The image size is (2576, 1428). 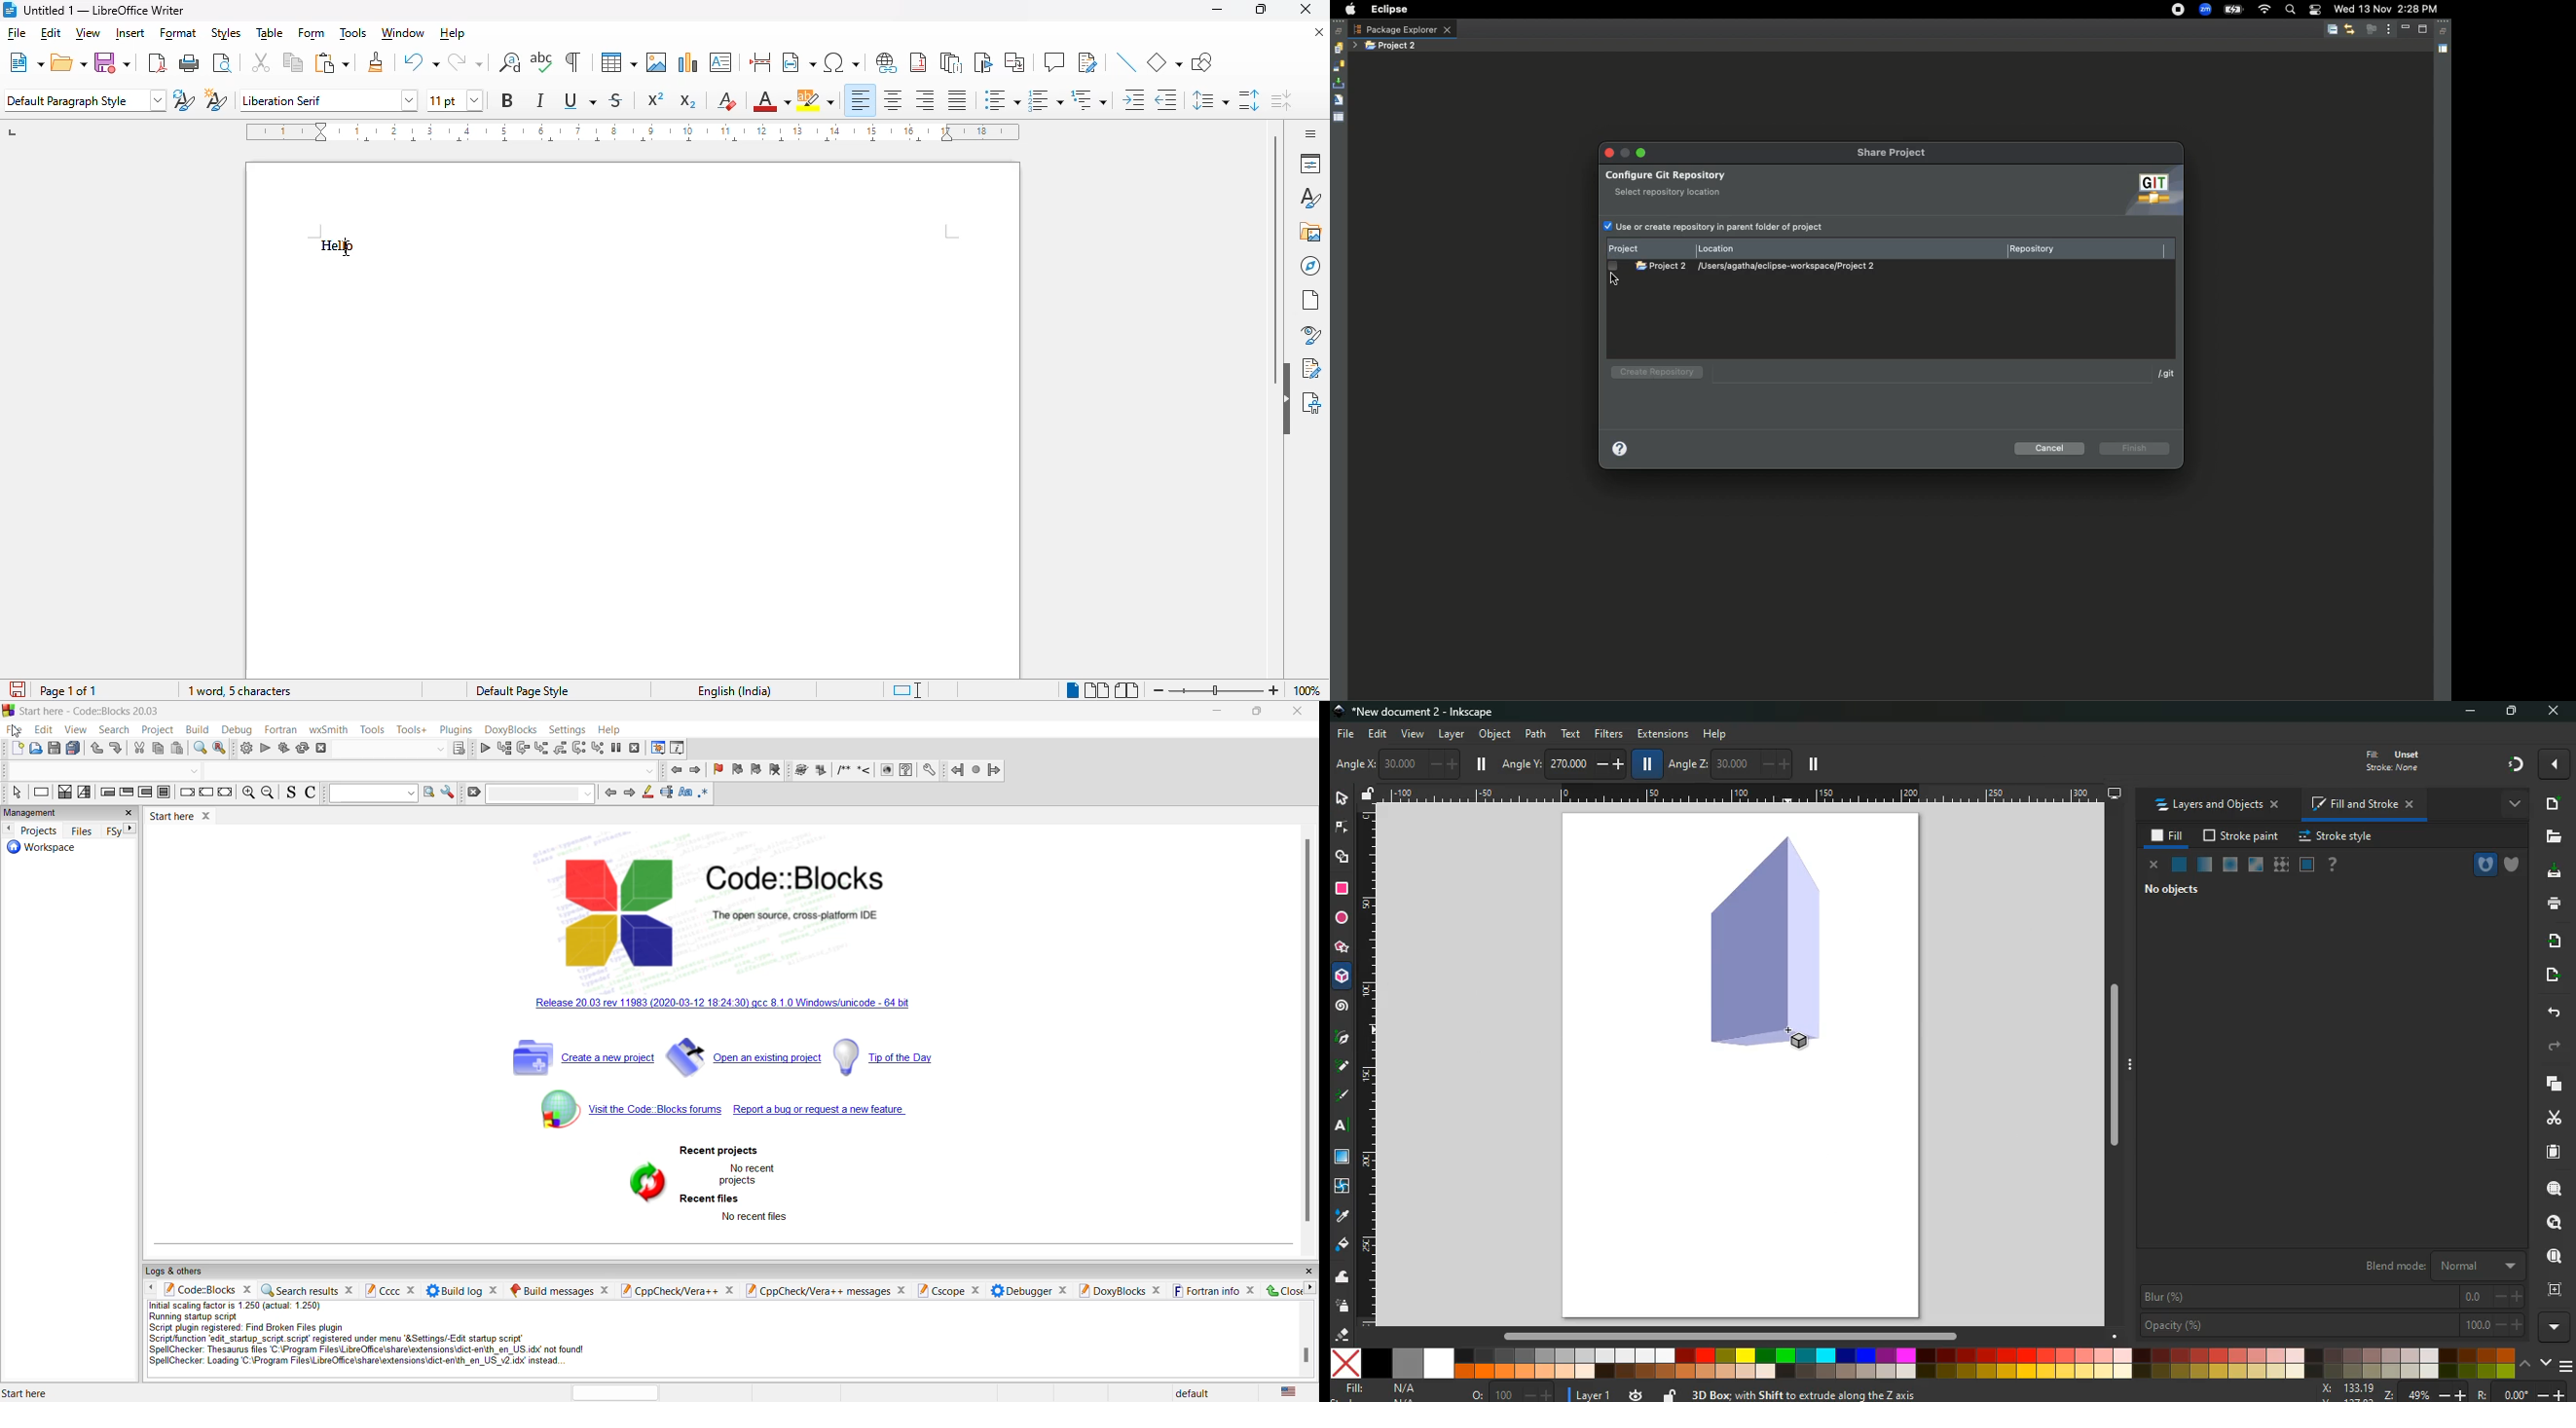 I want to click on maximize, so click(x=1262, y=10).